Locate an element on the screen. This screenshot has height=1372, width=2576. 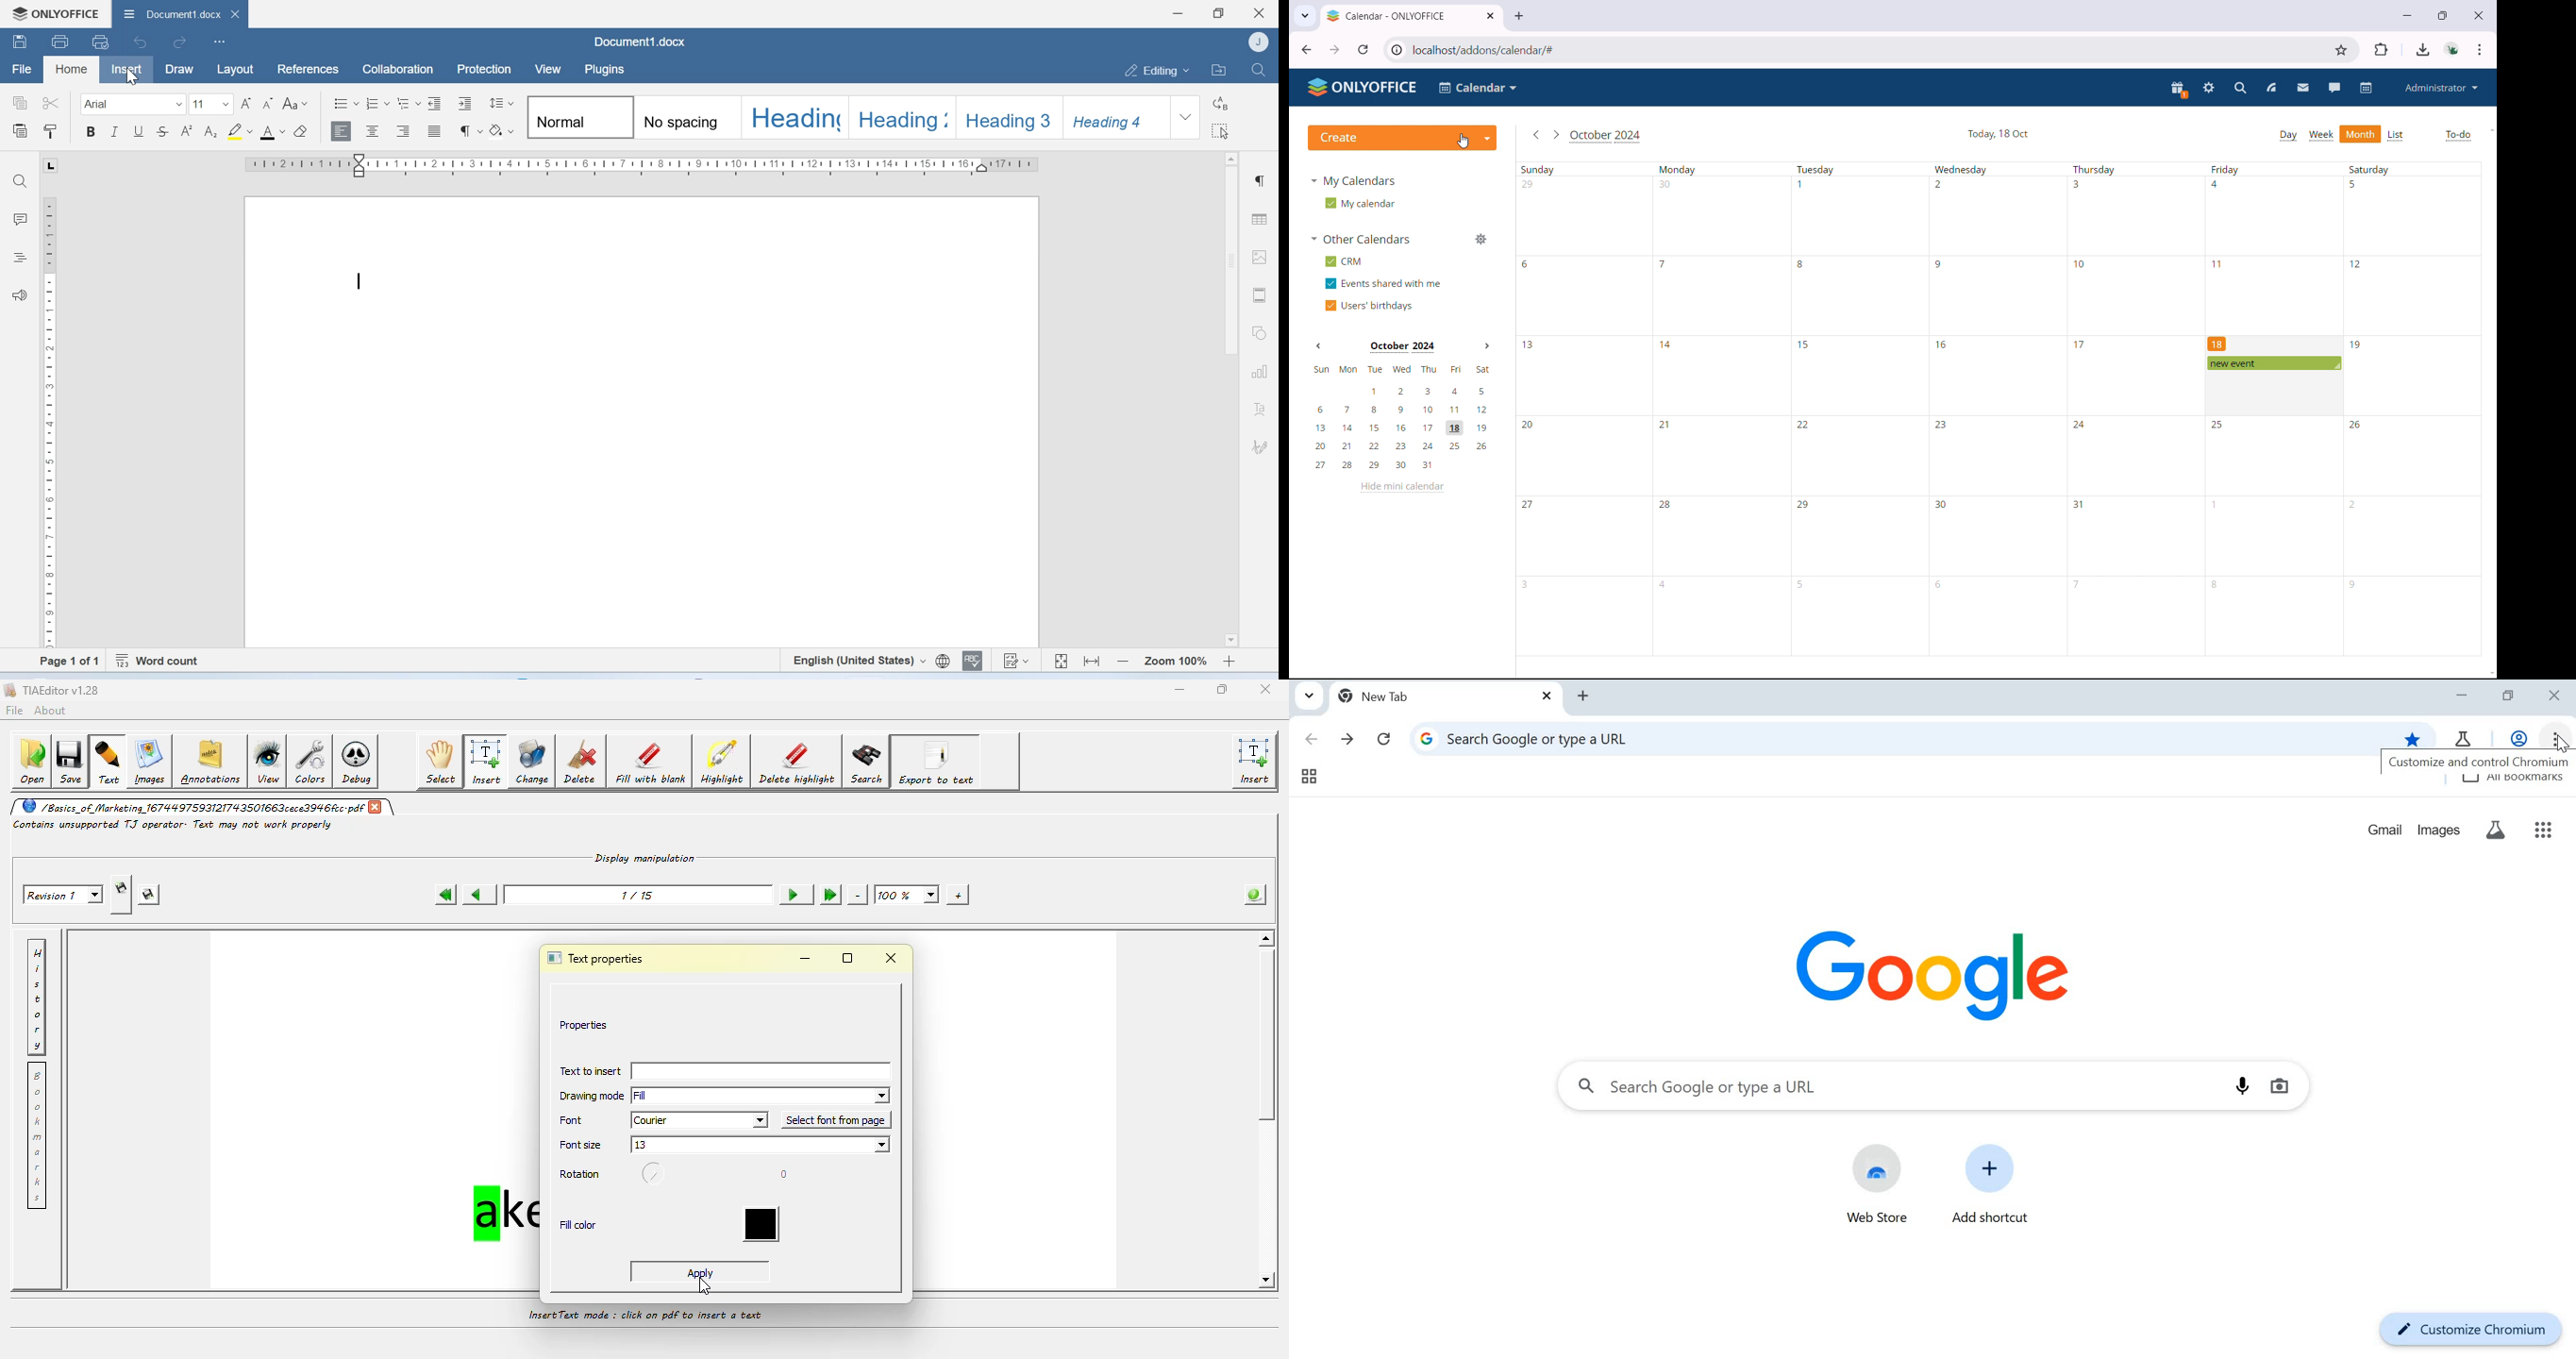
tab groups is located at coordinates (1310, 777).